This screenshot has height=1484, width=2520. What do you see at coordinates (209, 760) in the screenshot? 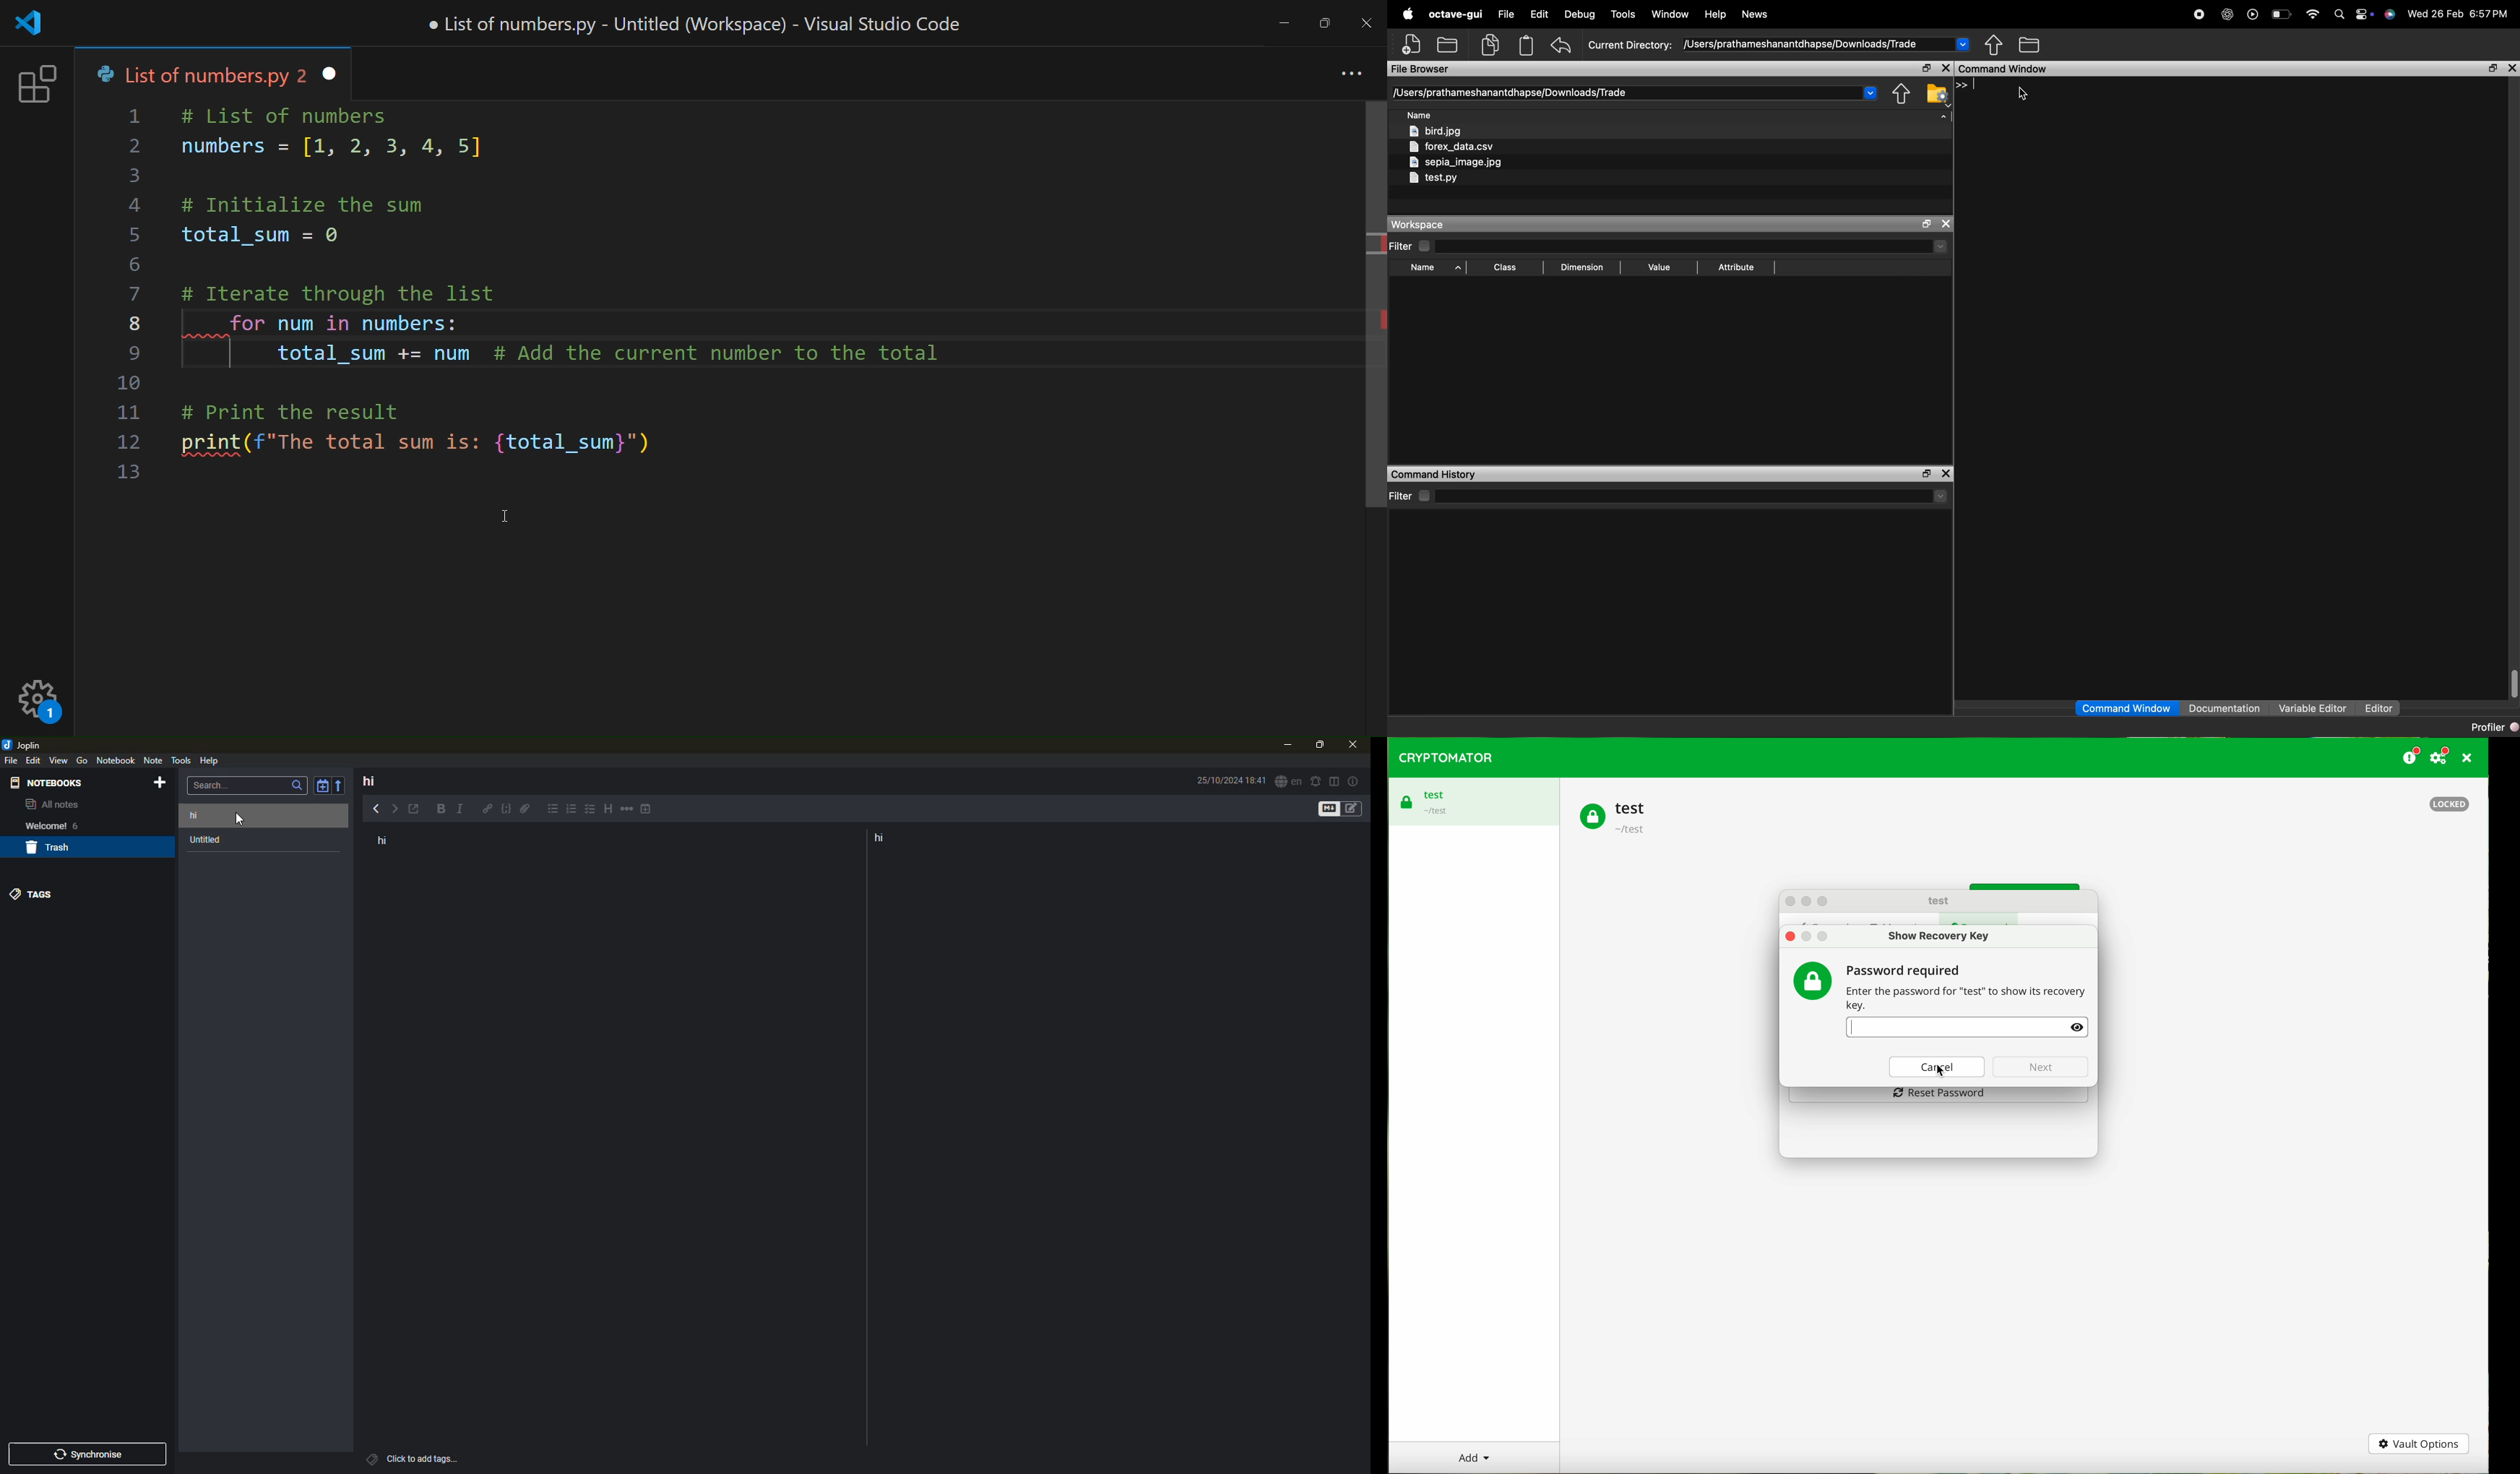
I see `help` at bounding box center [209, 760].